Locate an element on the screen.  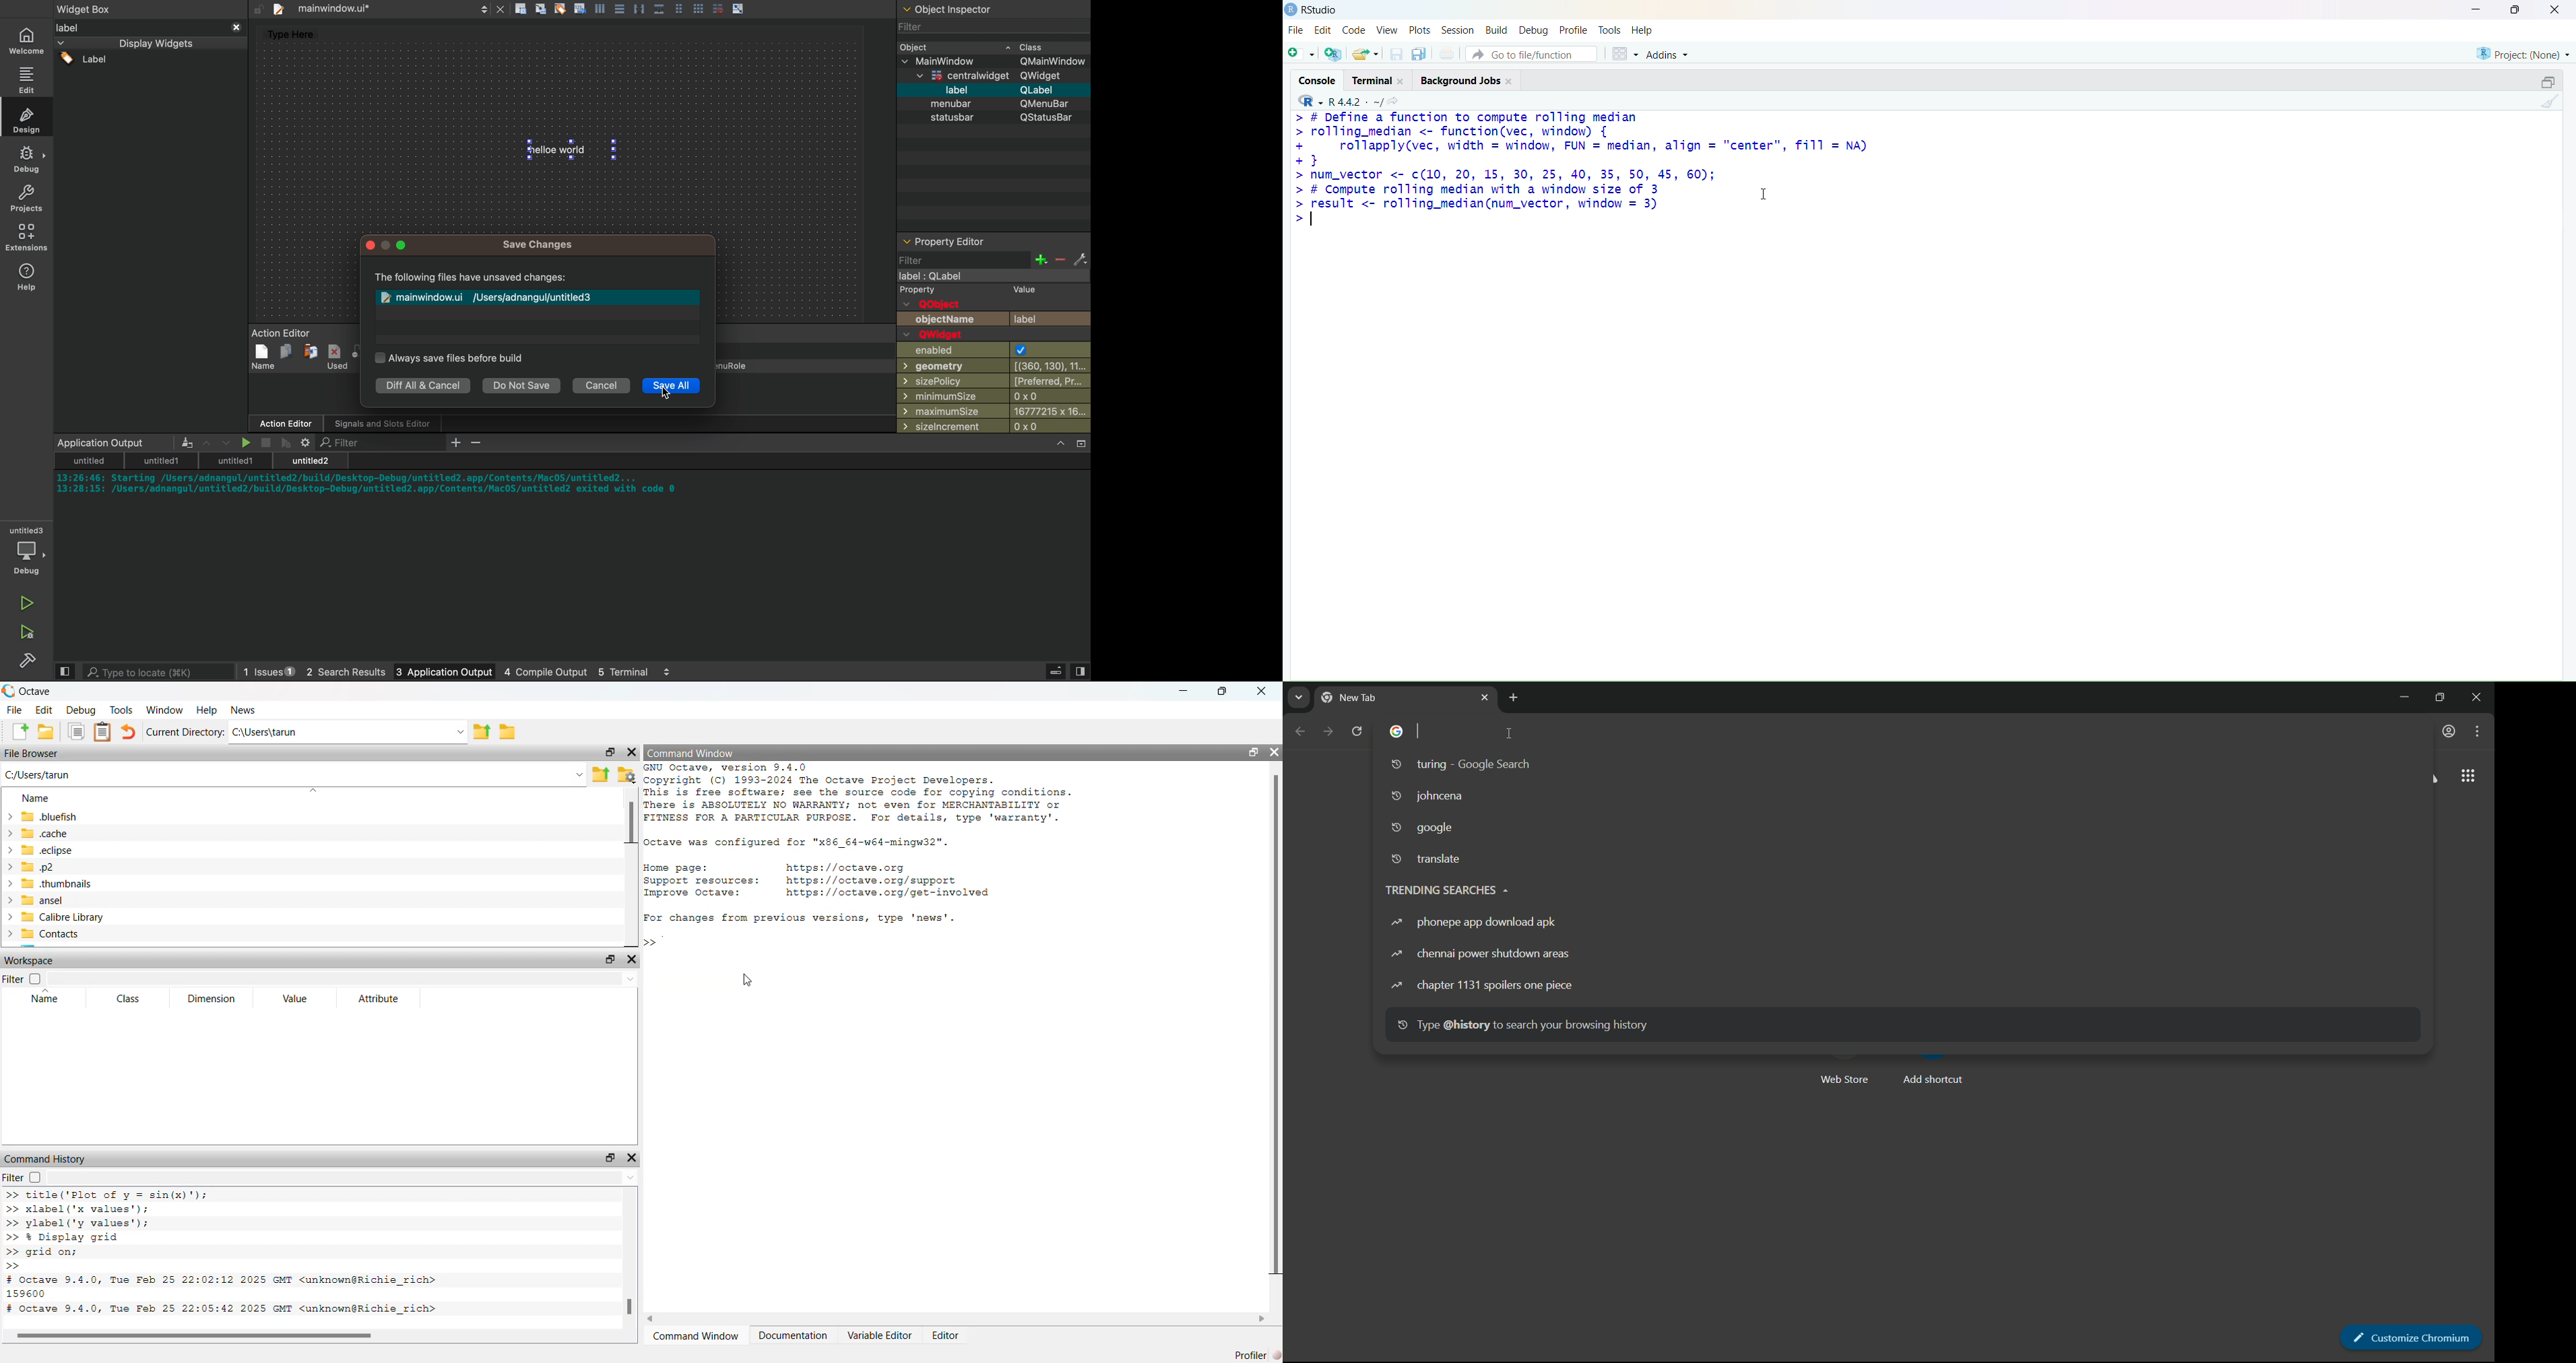
cursor is located at coordinates (1765, 193).